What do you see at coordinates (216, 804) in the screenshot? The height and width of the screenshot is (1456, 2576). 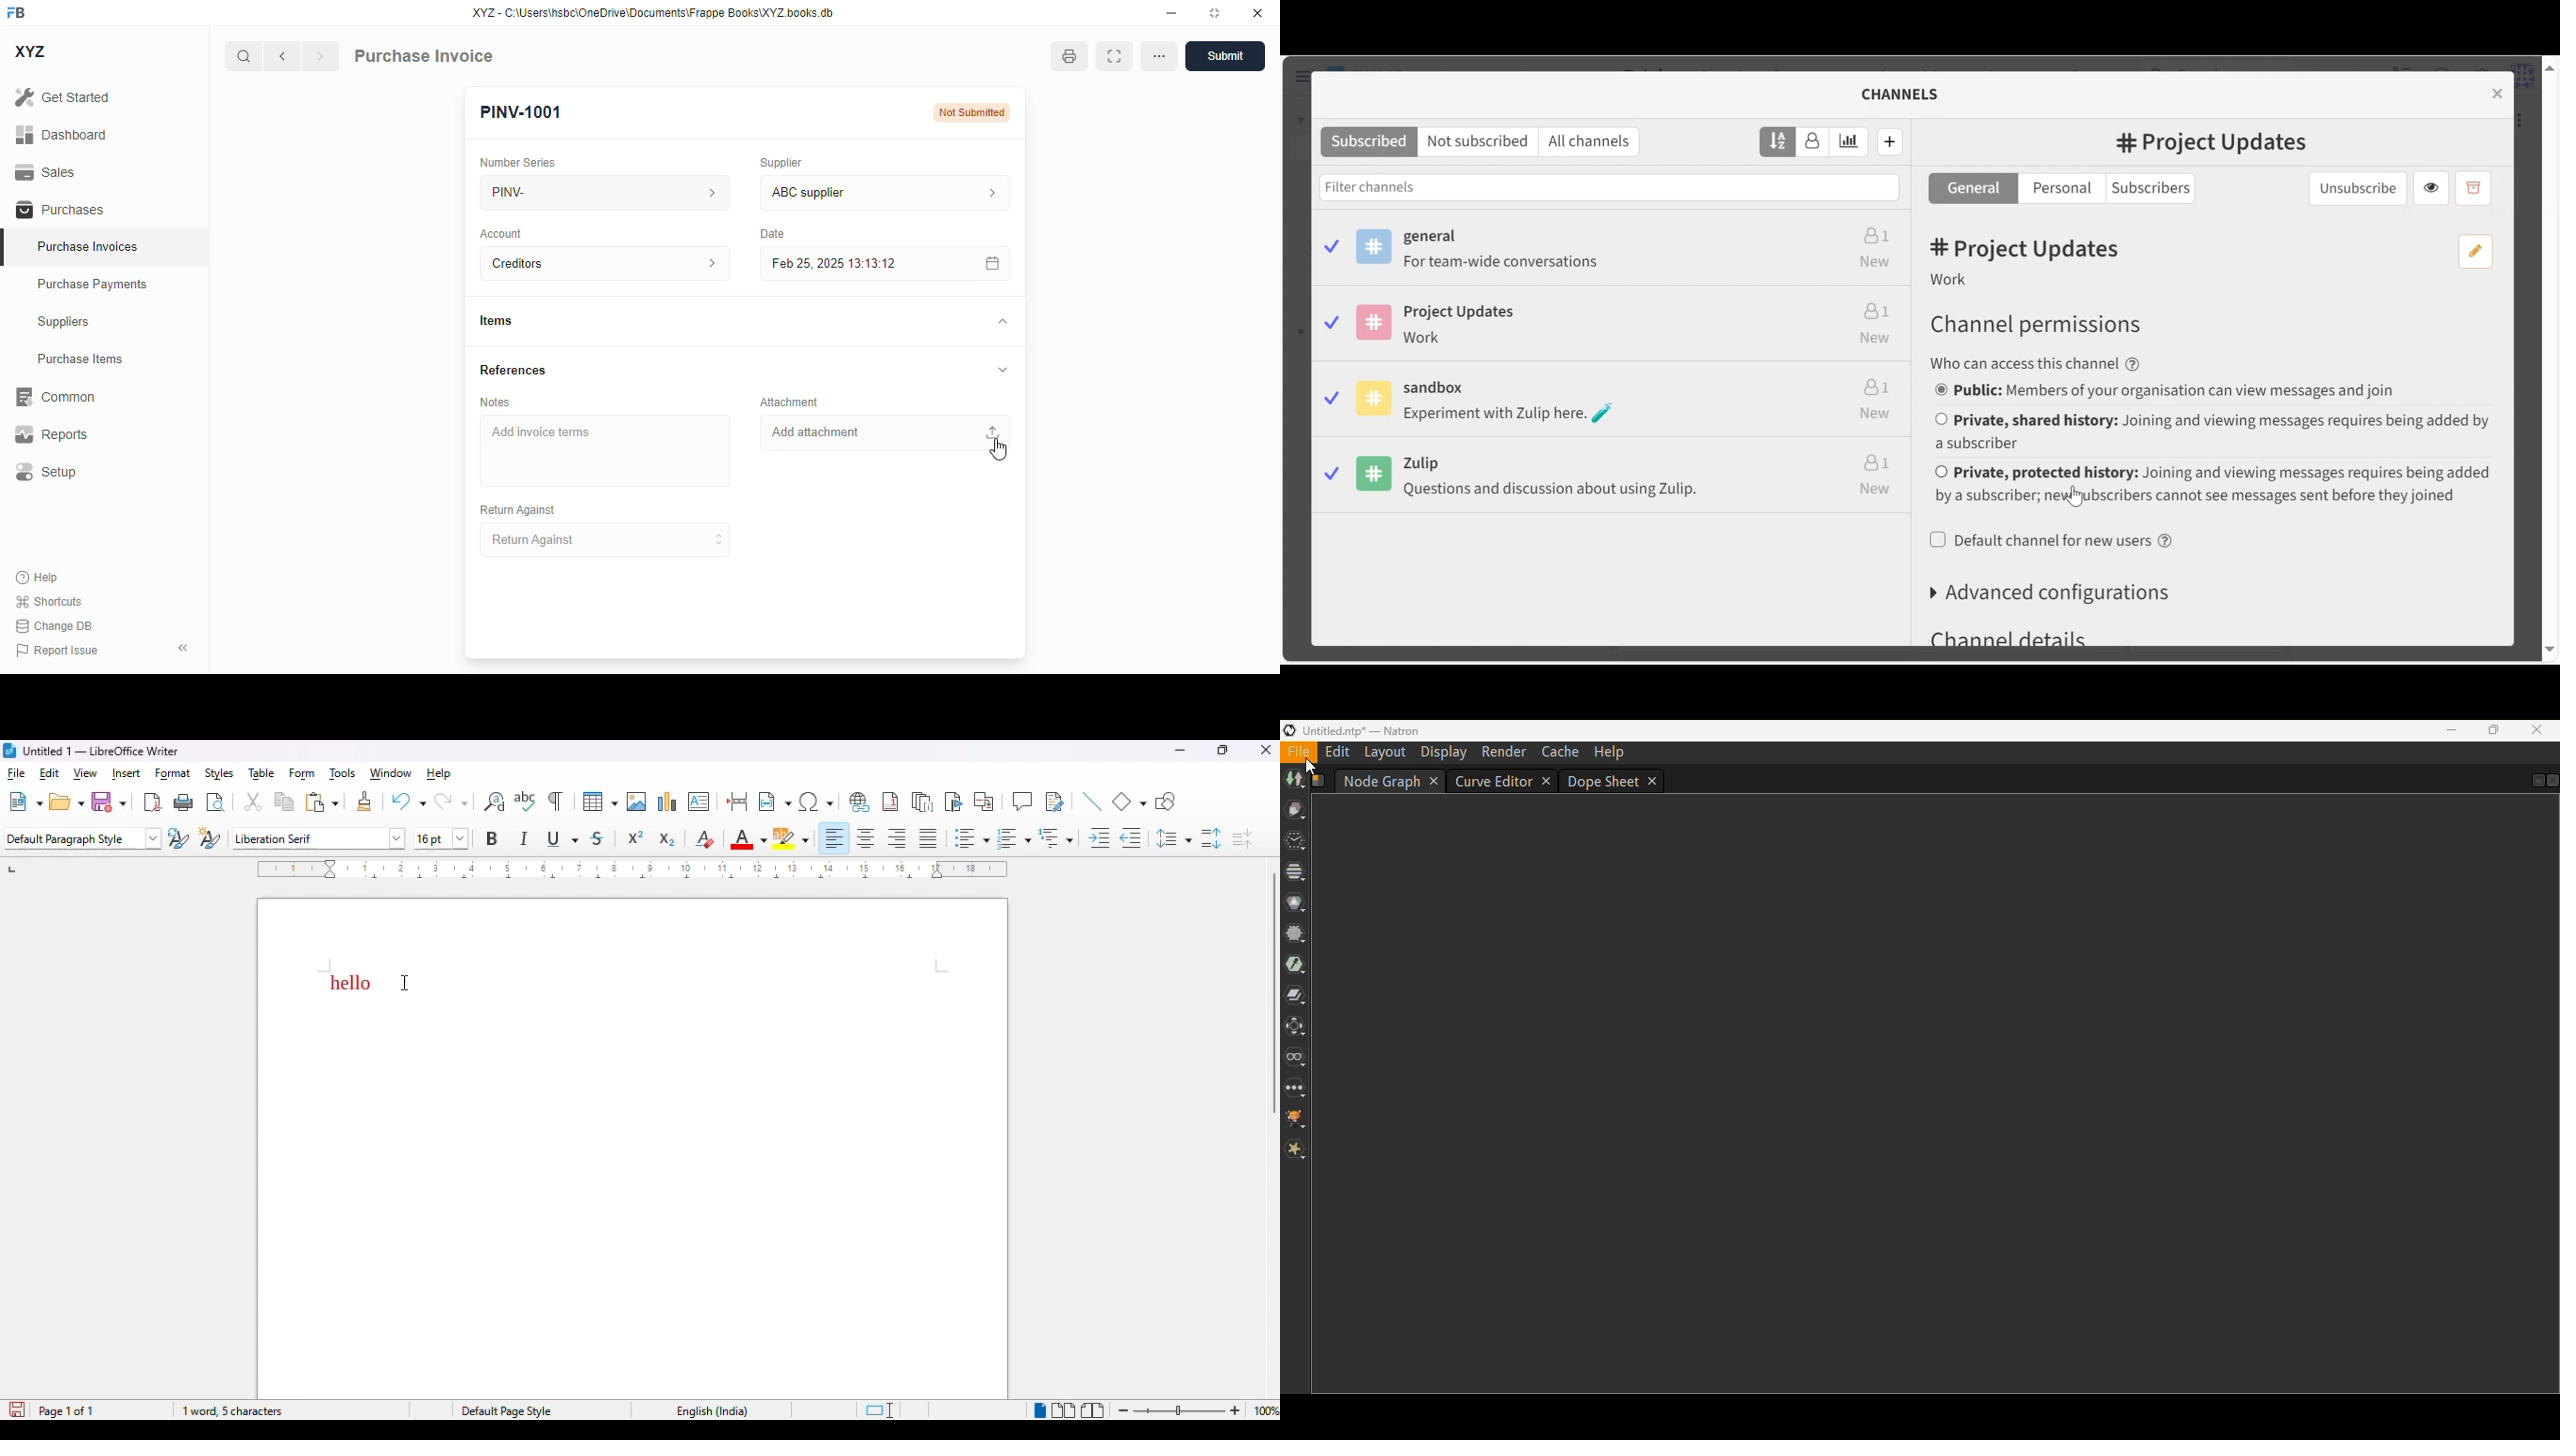 I see `toggle print preview` at bounding box center [216, 804].